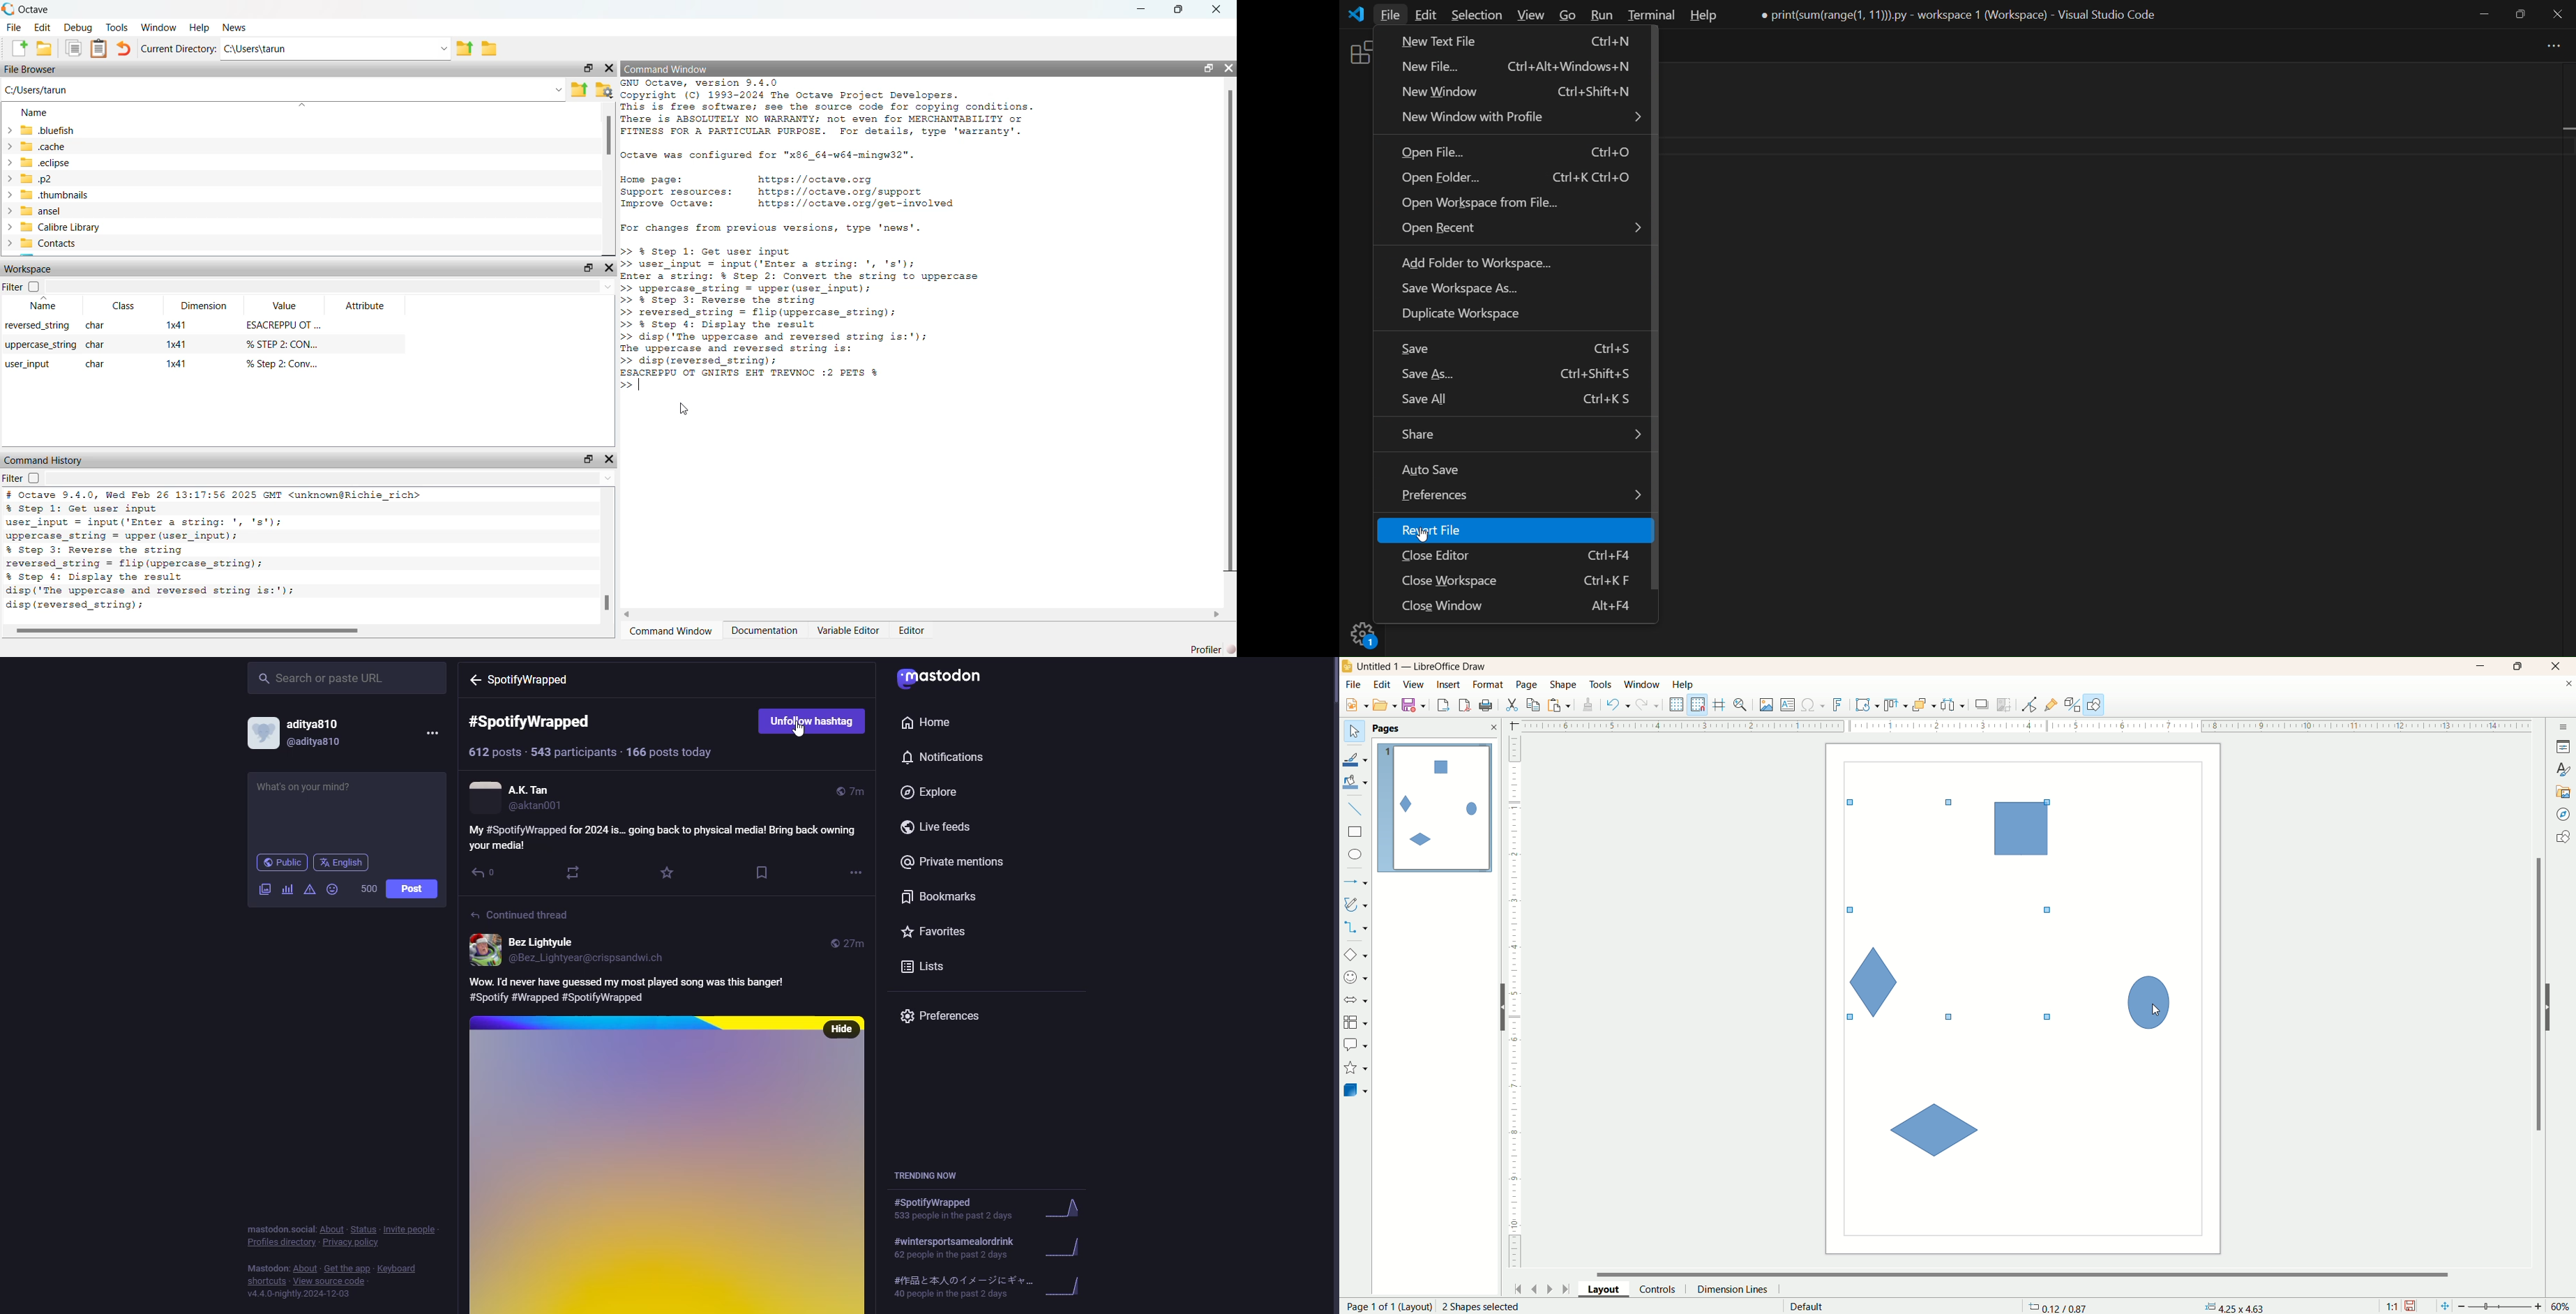 This screenshot has width=2576, height=1316. What do you see at coordinates (204, 307) in the screenshot?
I see `dimension` at bounding box center [204, 307].